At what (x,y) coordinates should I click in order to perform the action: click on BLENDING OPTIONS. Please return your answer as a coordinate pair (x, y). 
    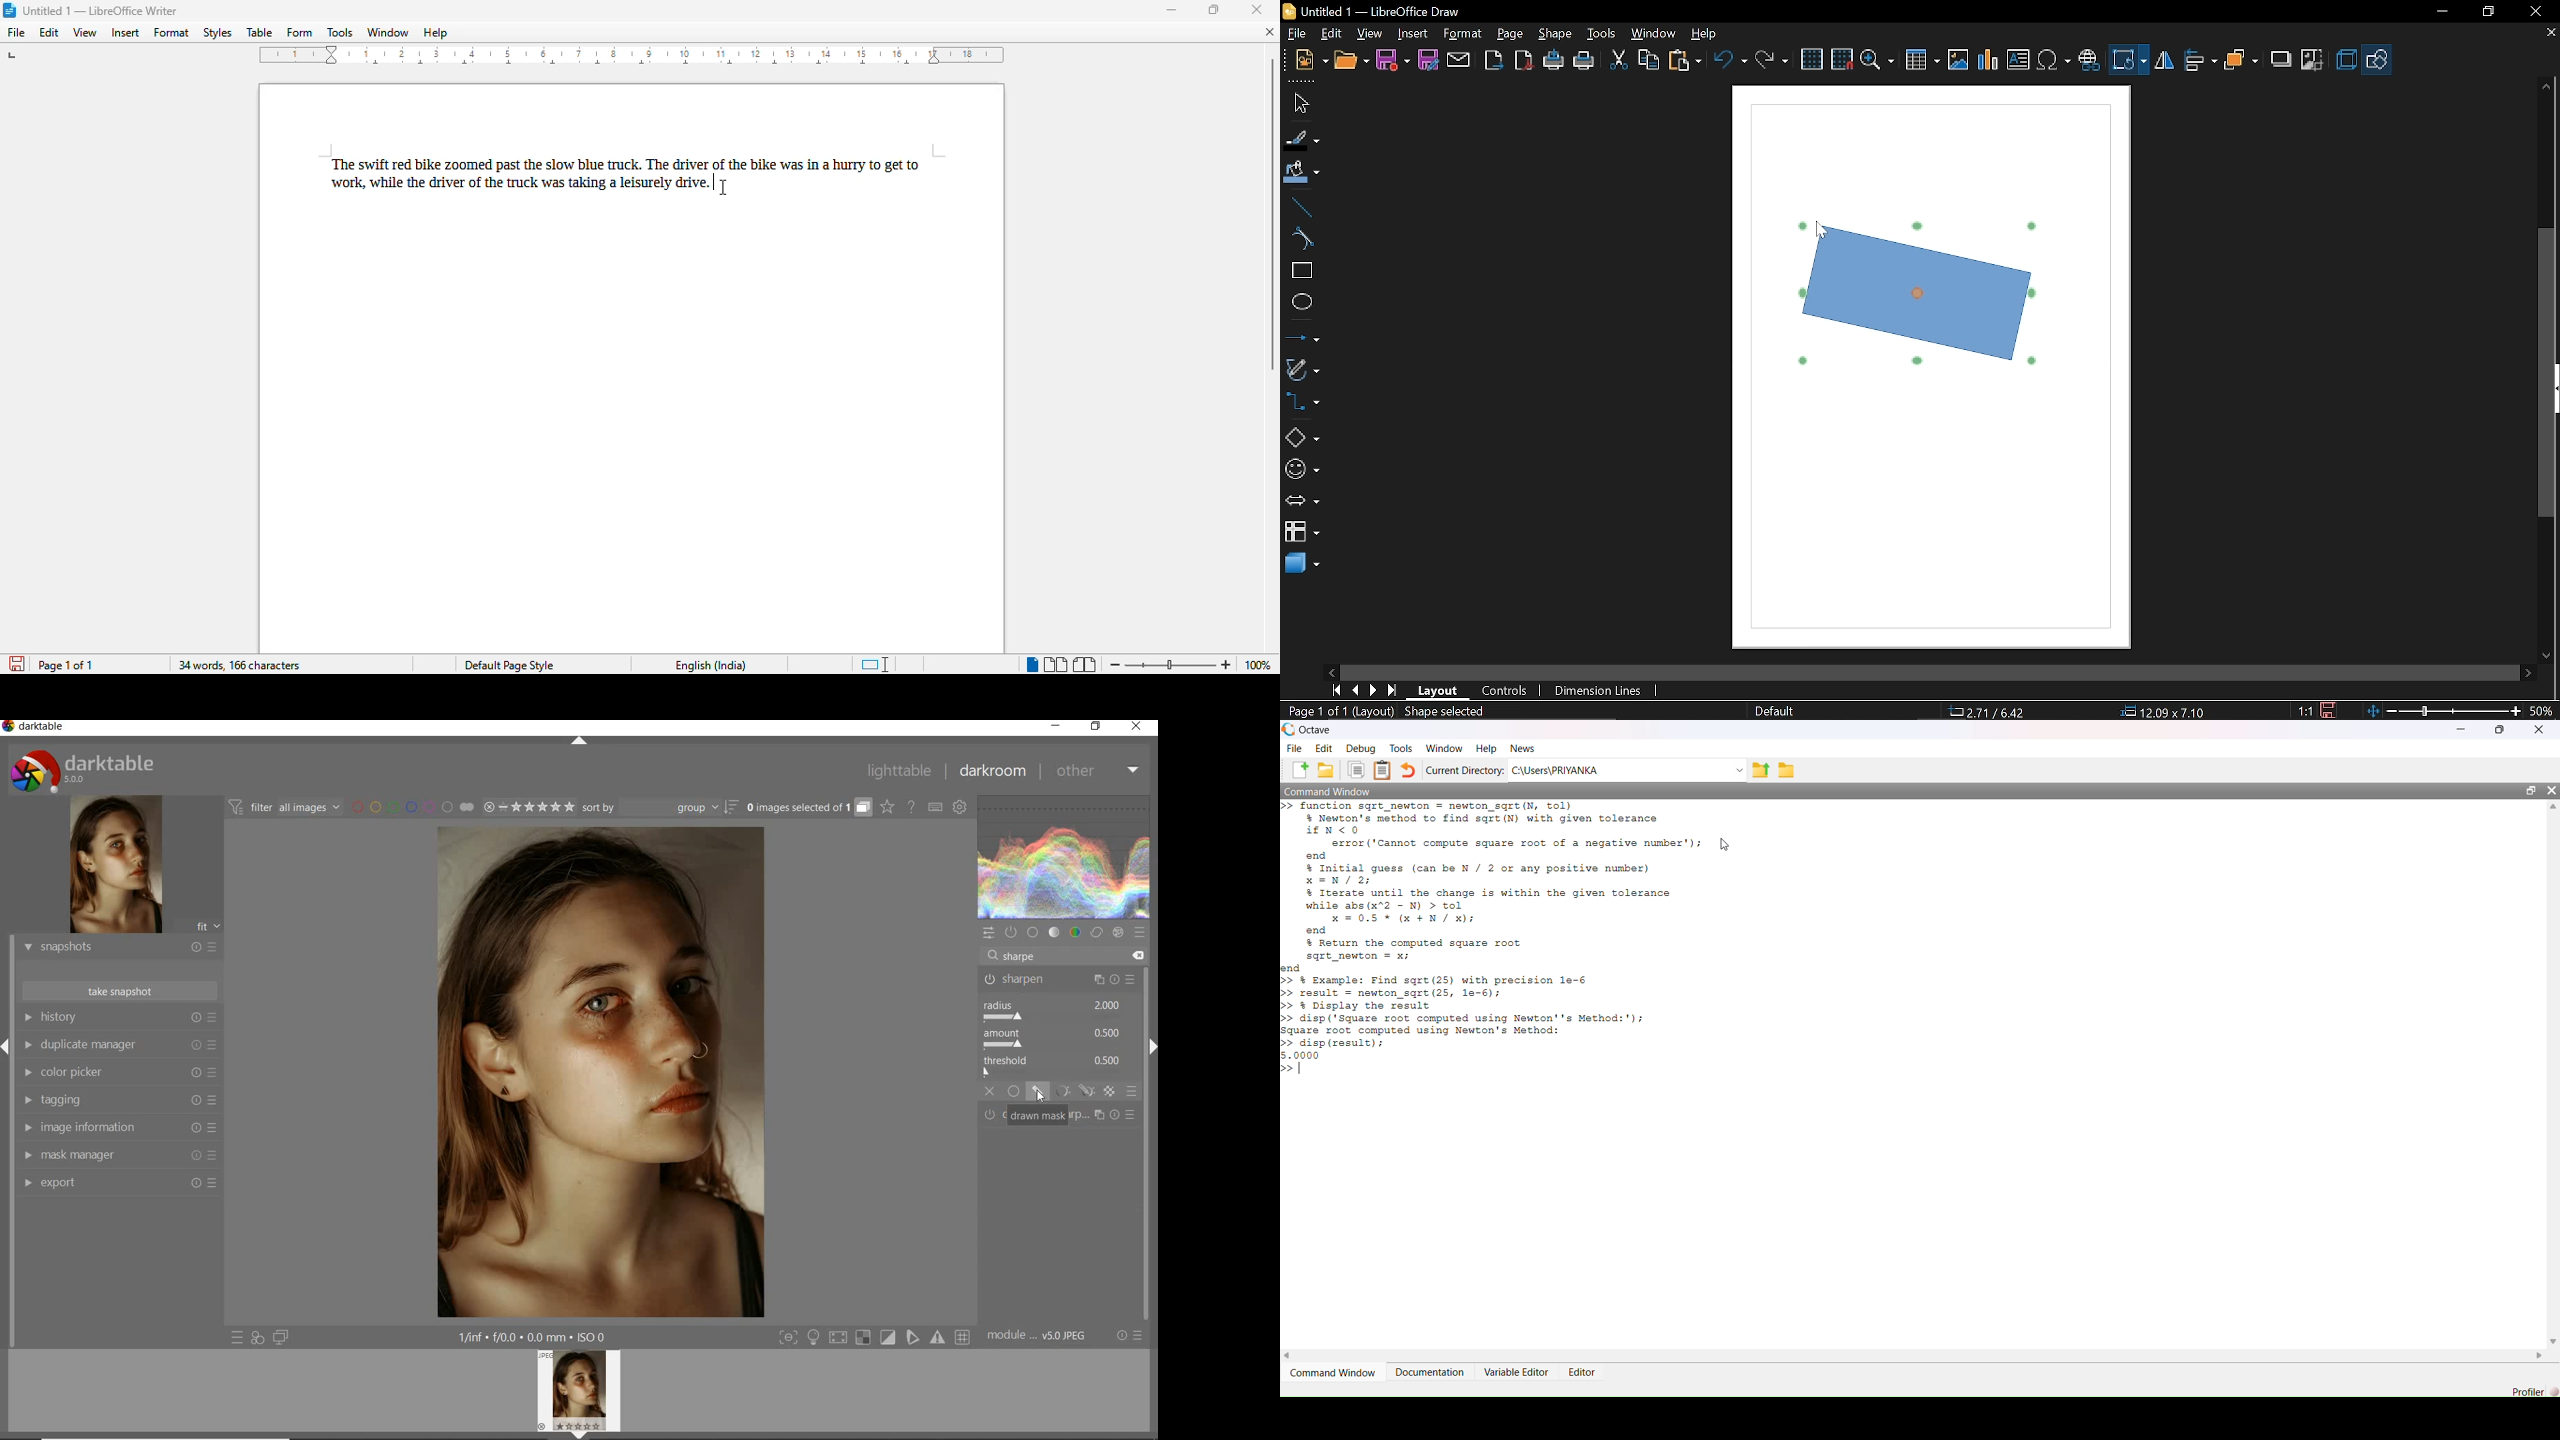
    Looking at the image, I should click on (1133, 1091).